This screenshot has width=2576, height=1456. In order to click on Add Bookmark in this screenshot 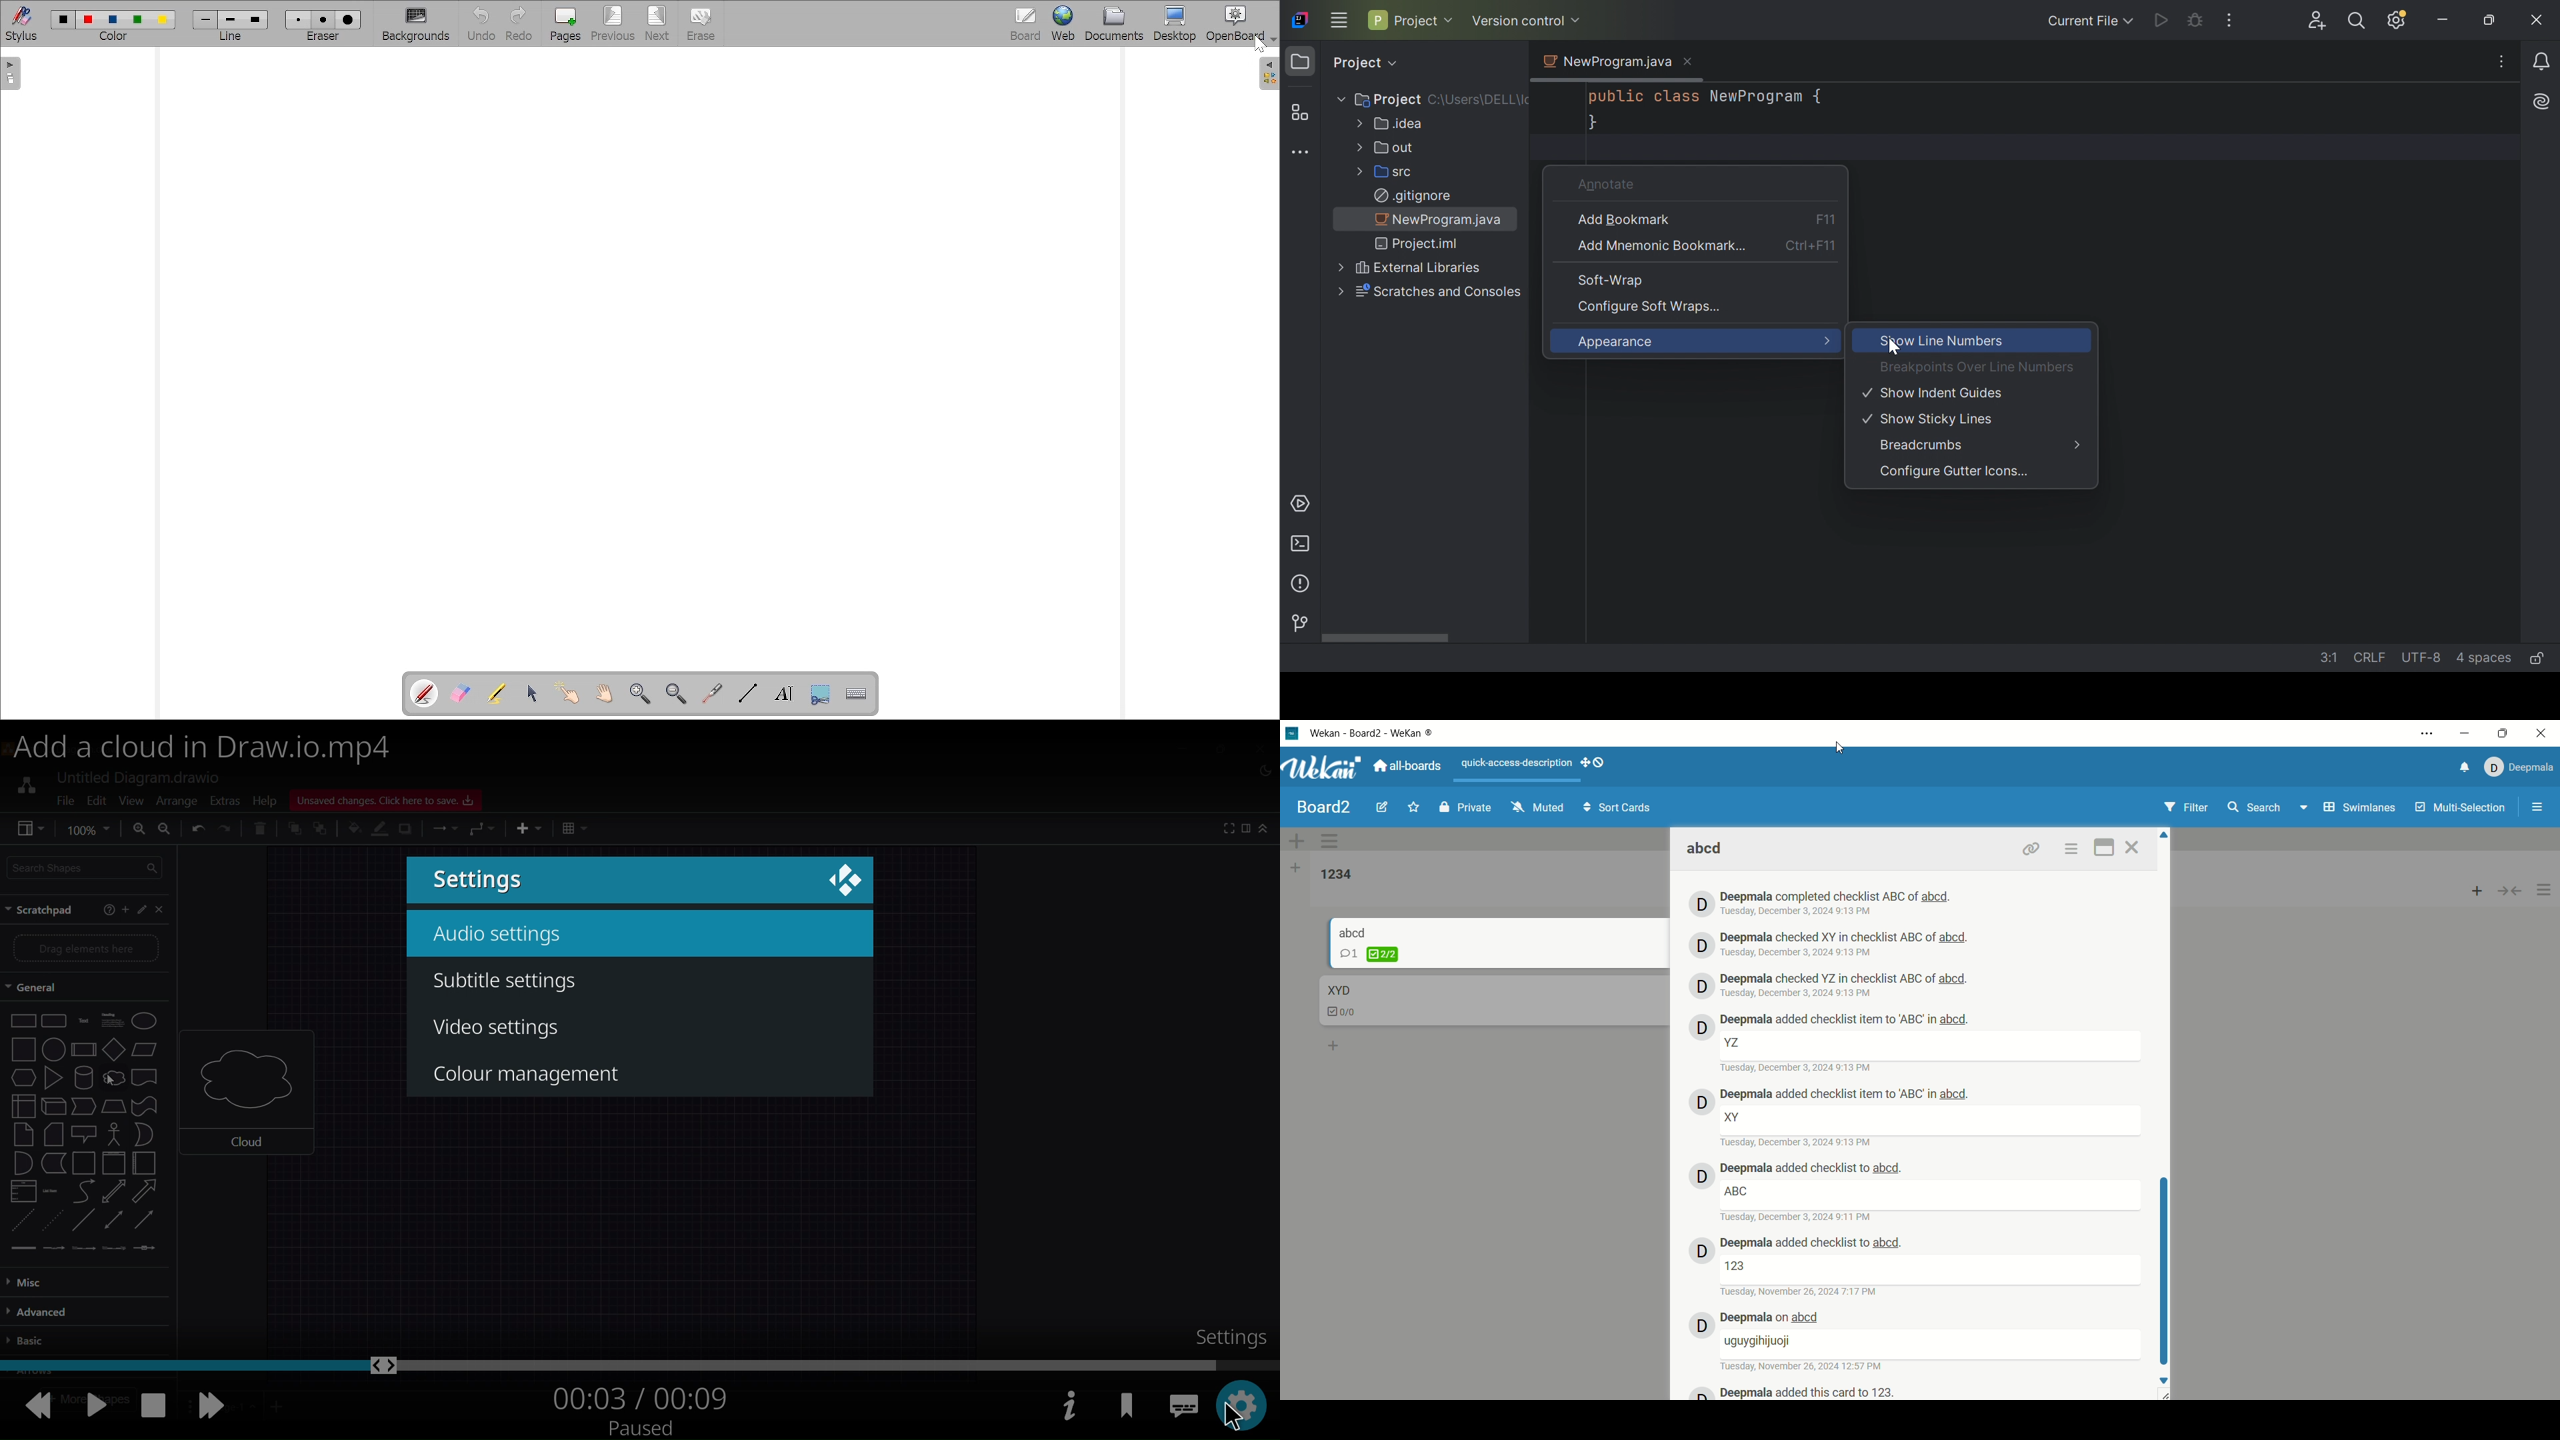, I will do `click(1625, 220)`.